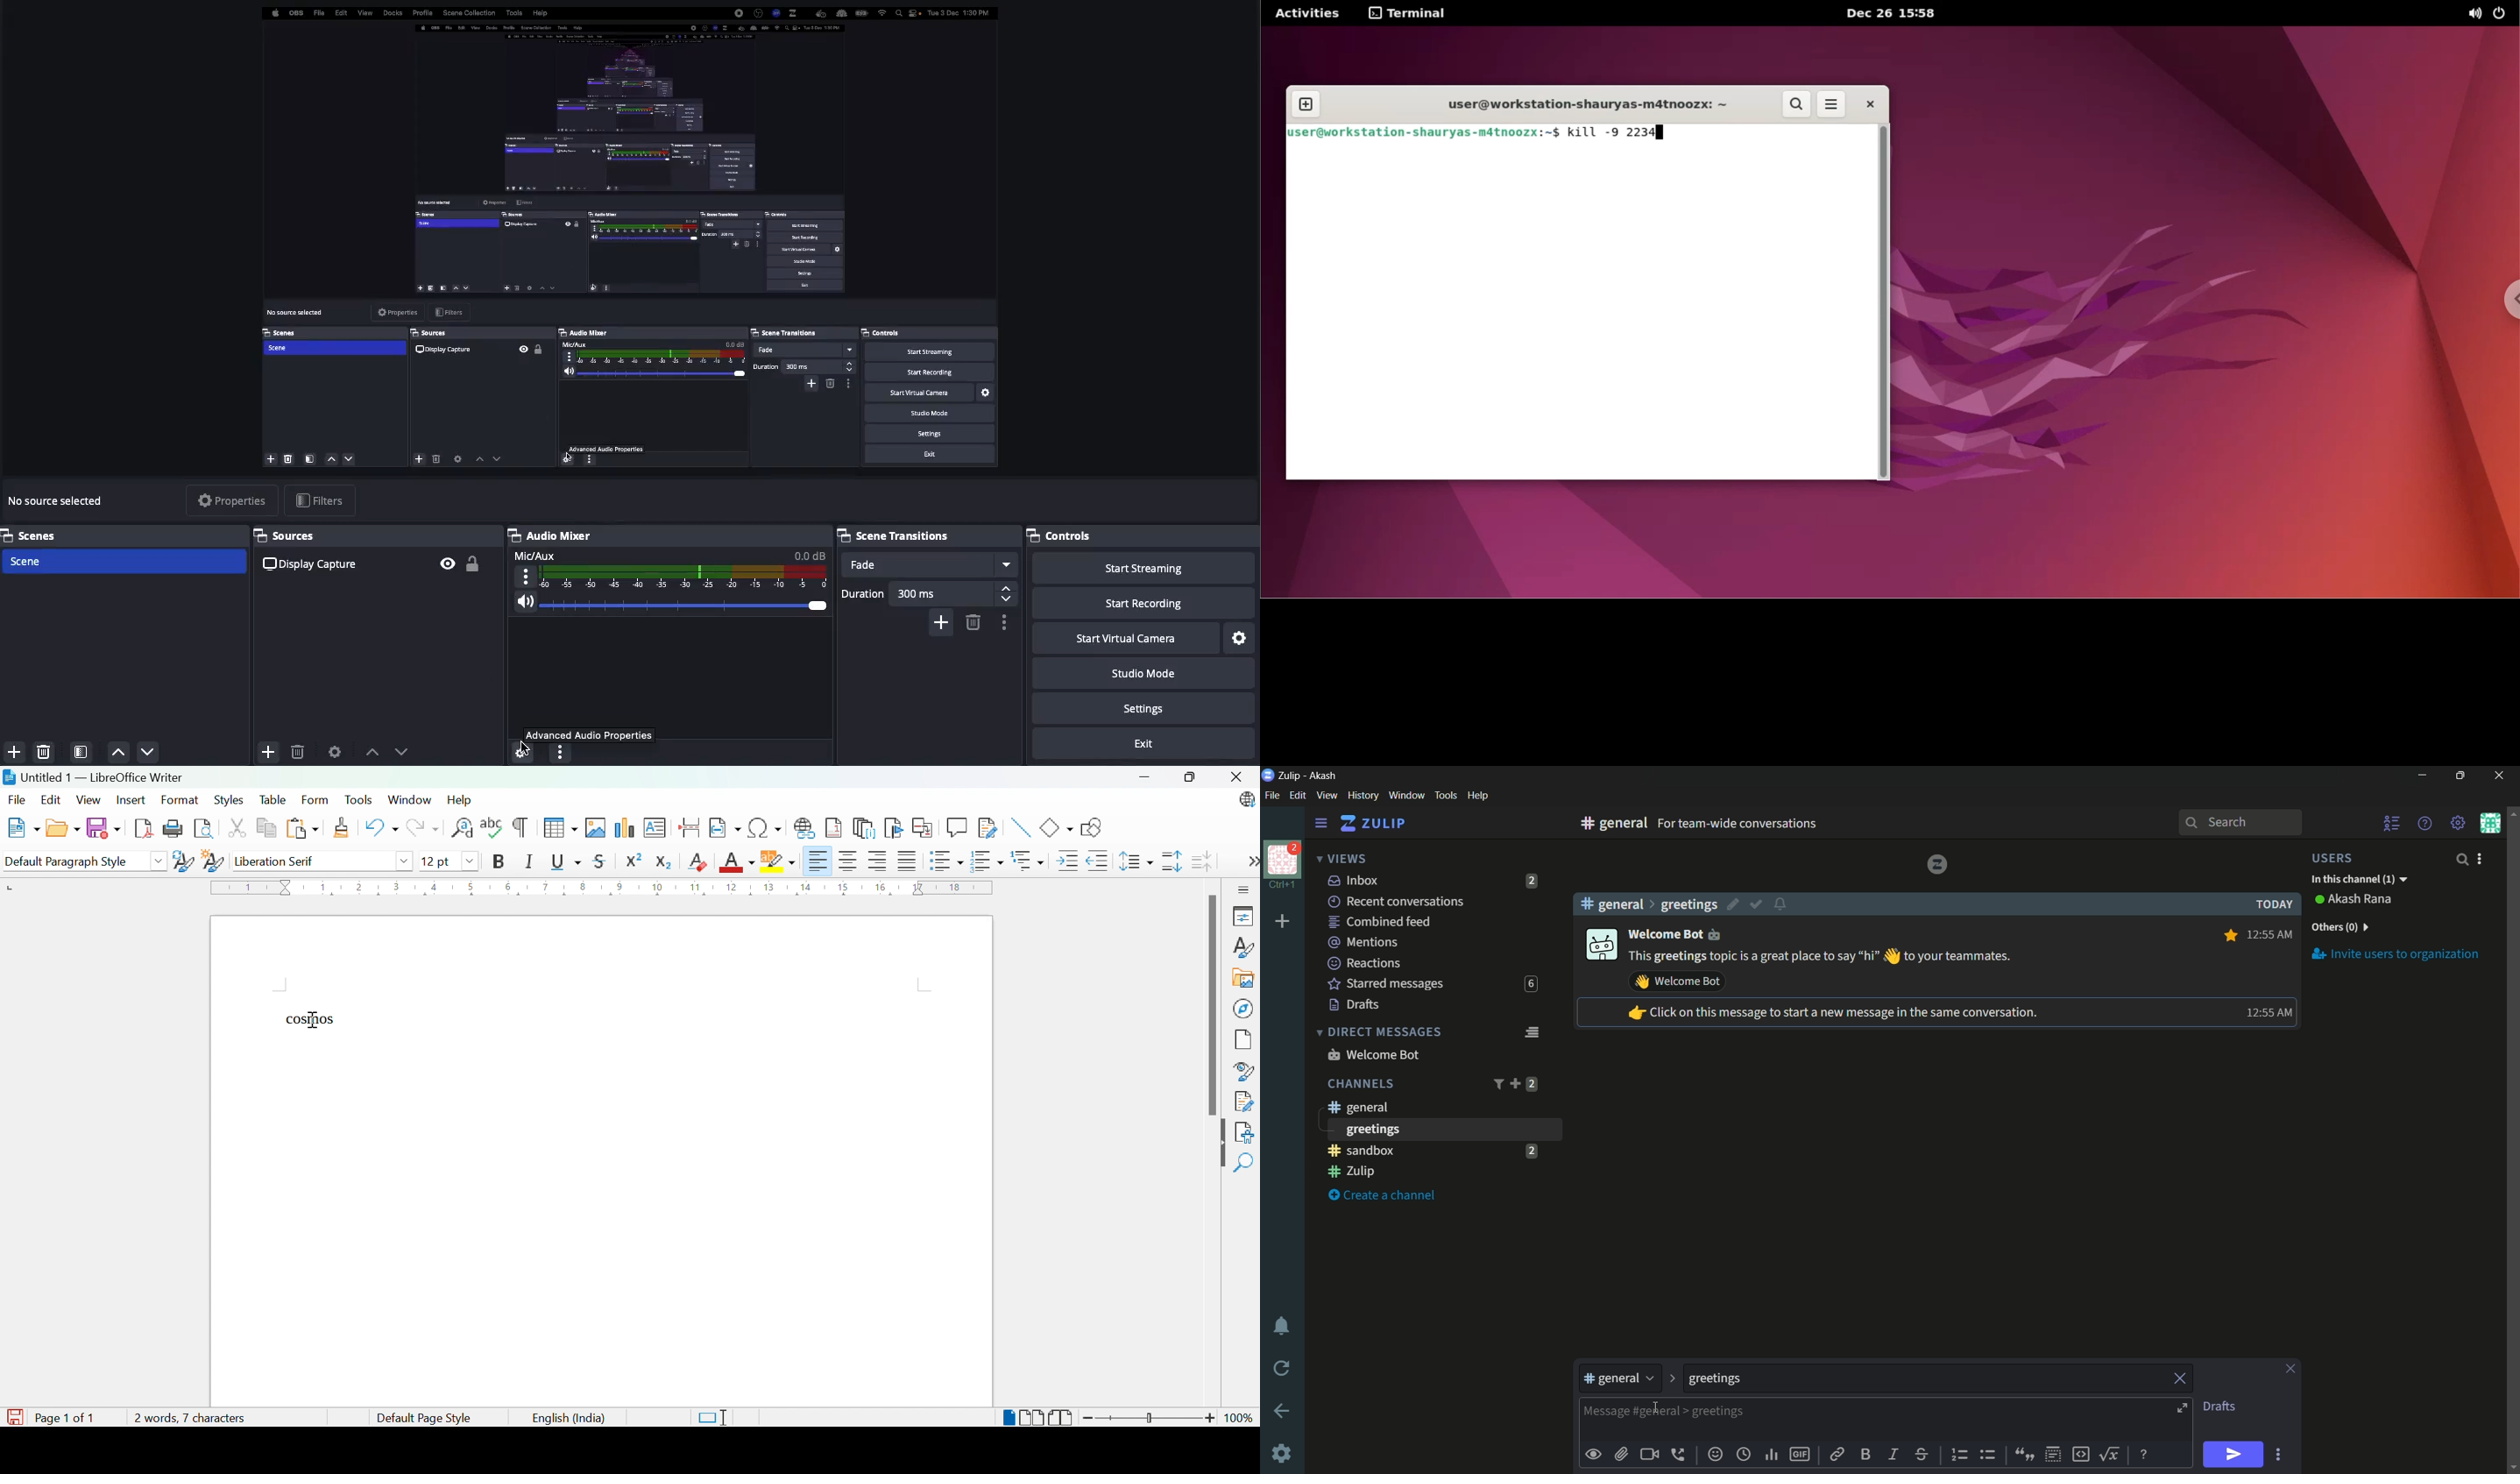 Image resolution: width=2520 pixels, height=1484 pixels. I want to click on Toggle ordered list, so click(988, 862).